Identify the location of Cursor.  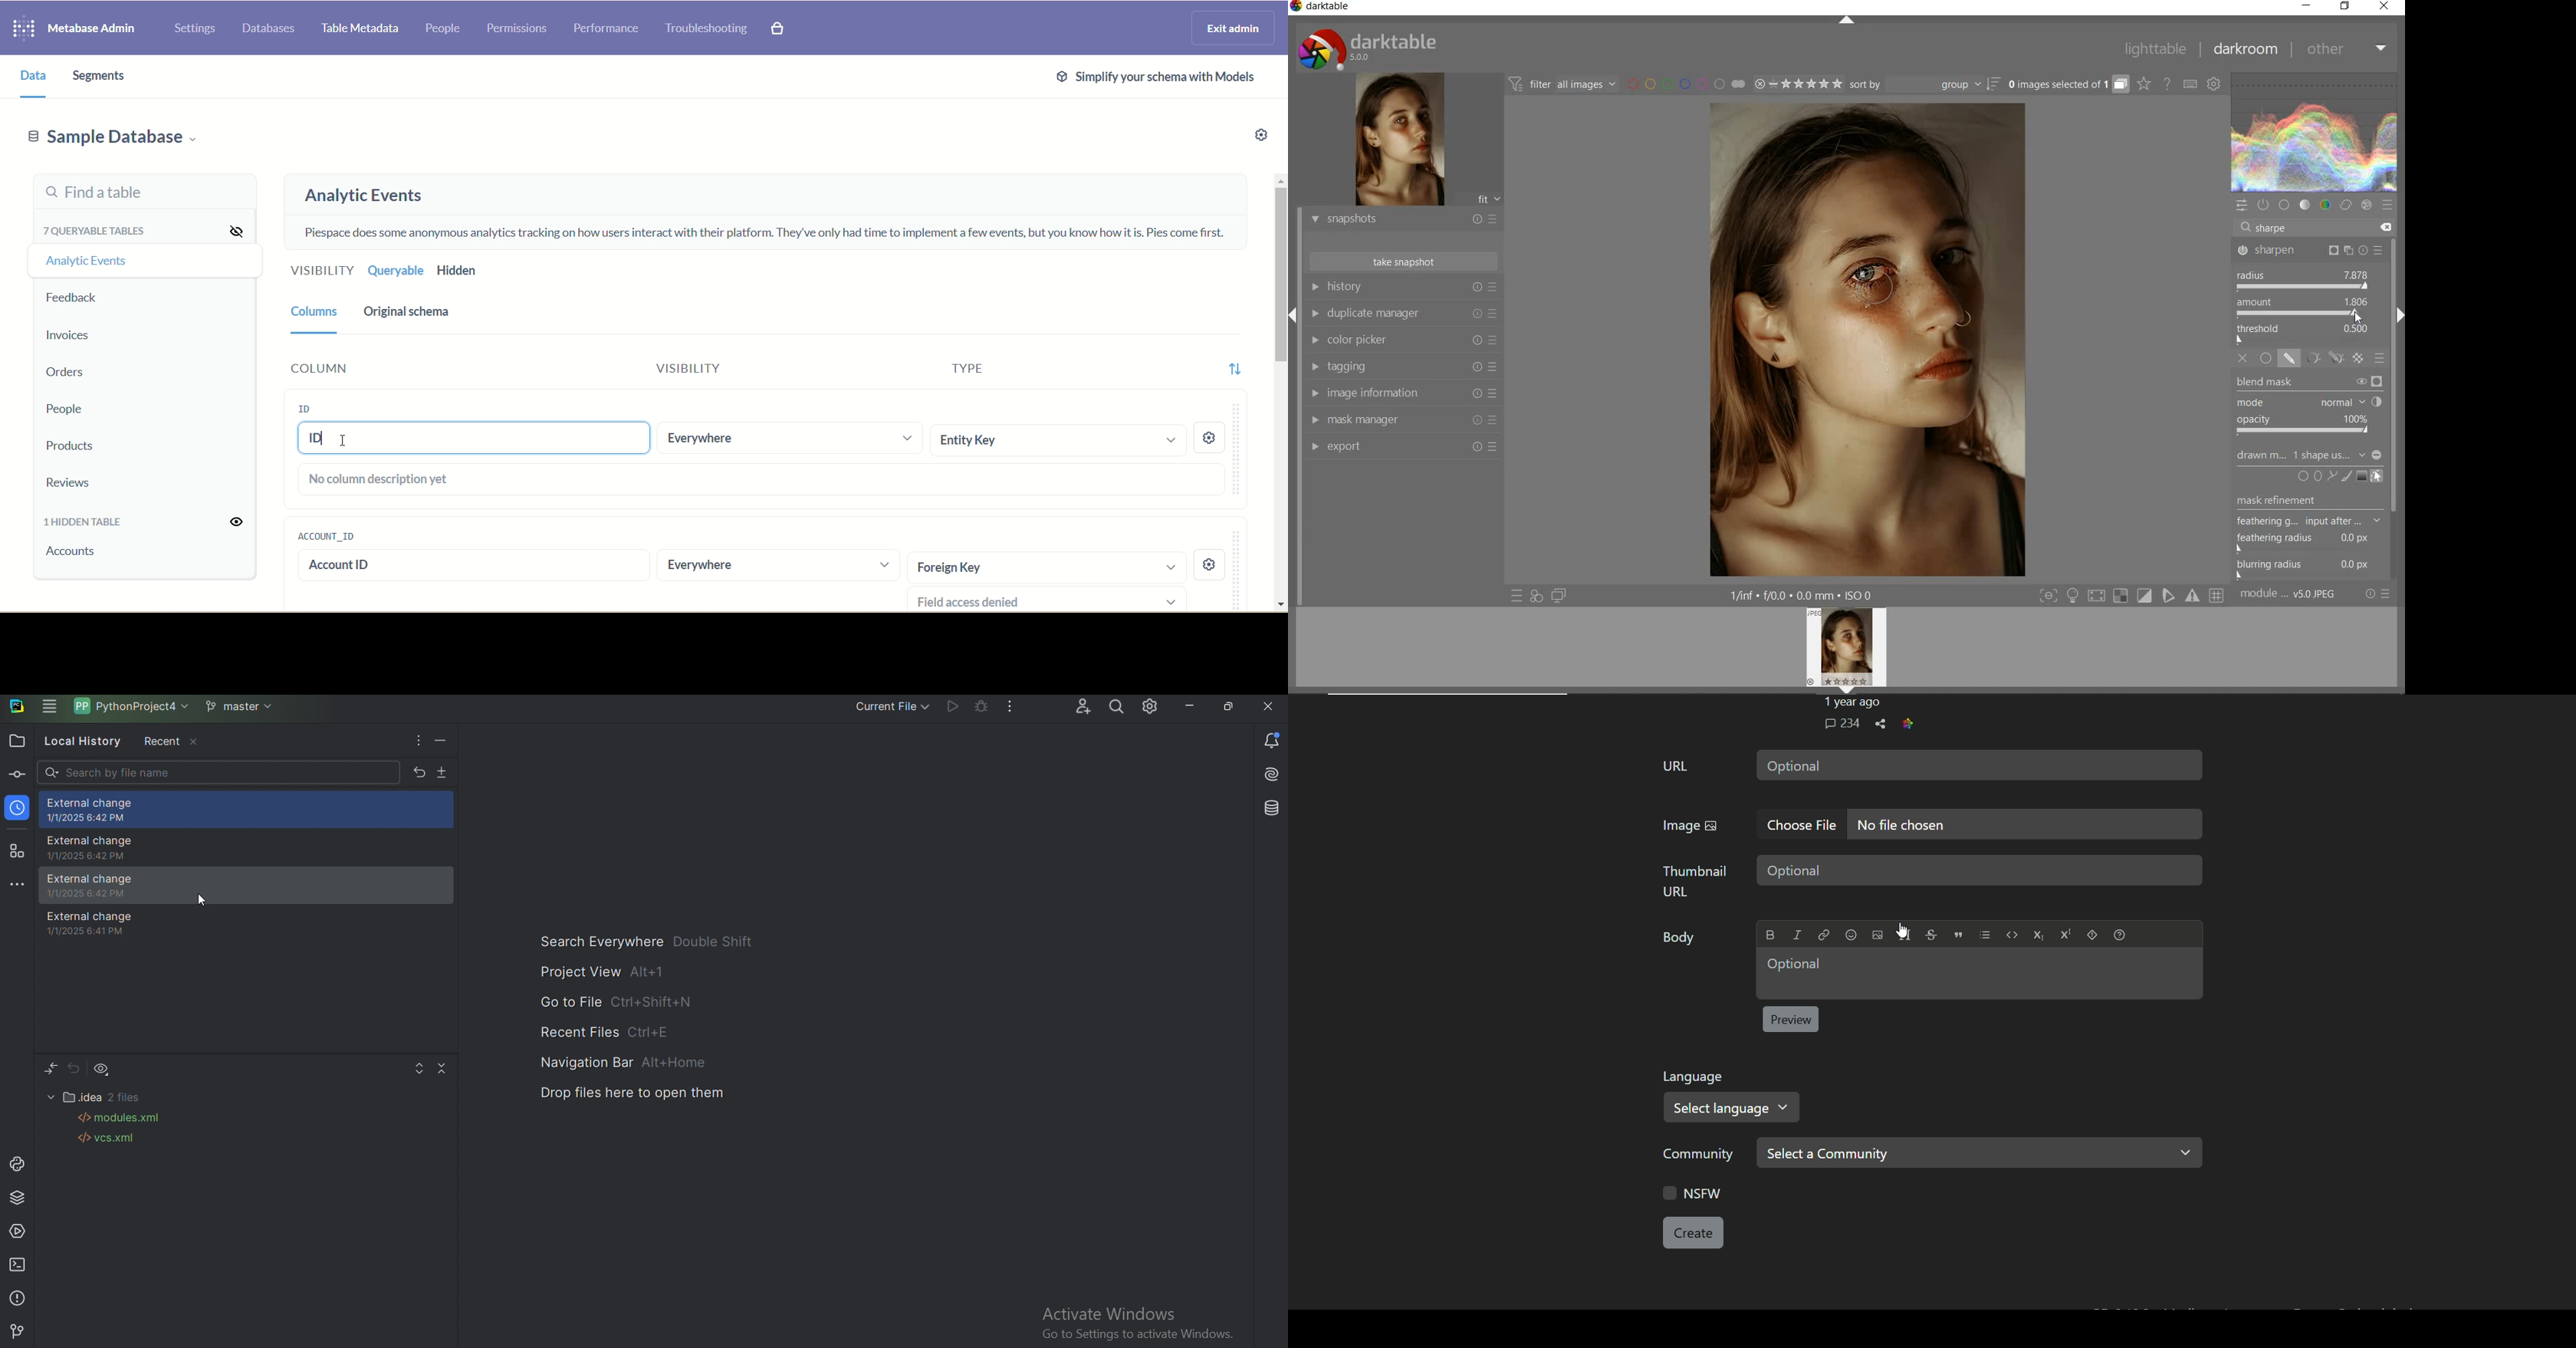
(203, 901).